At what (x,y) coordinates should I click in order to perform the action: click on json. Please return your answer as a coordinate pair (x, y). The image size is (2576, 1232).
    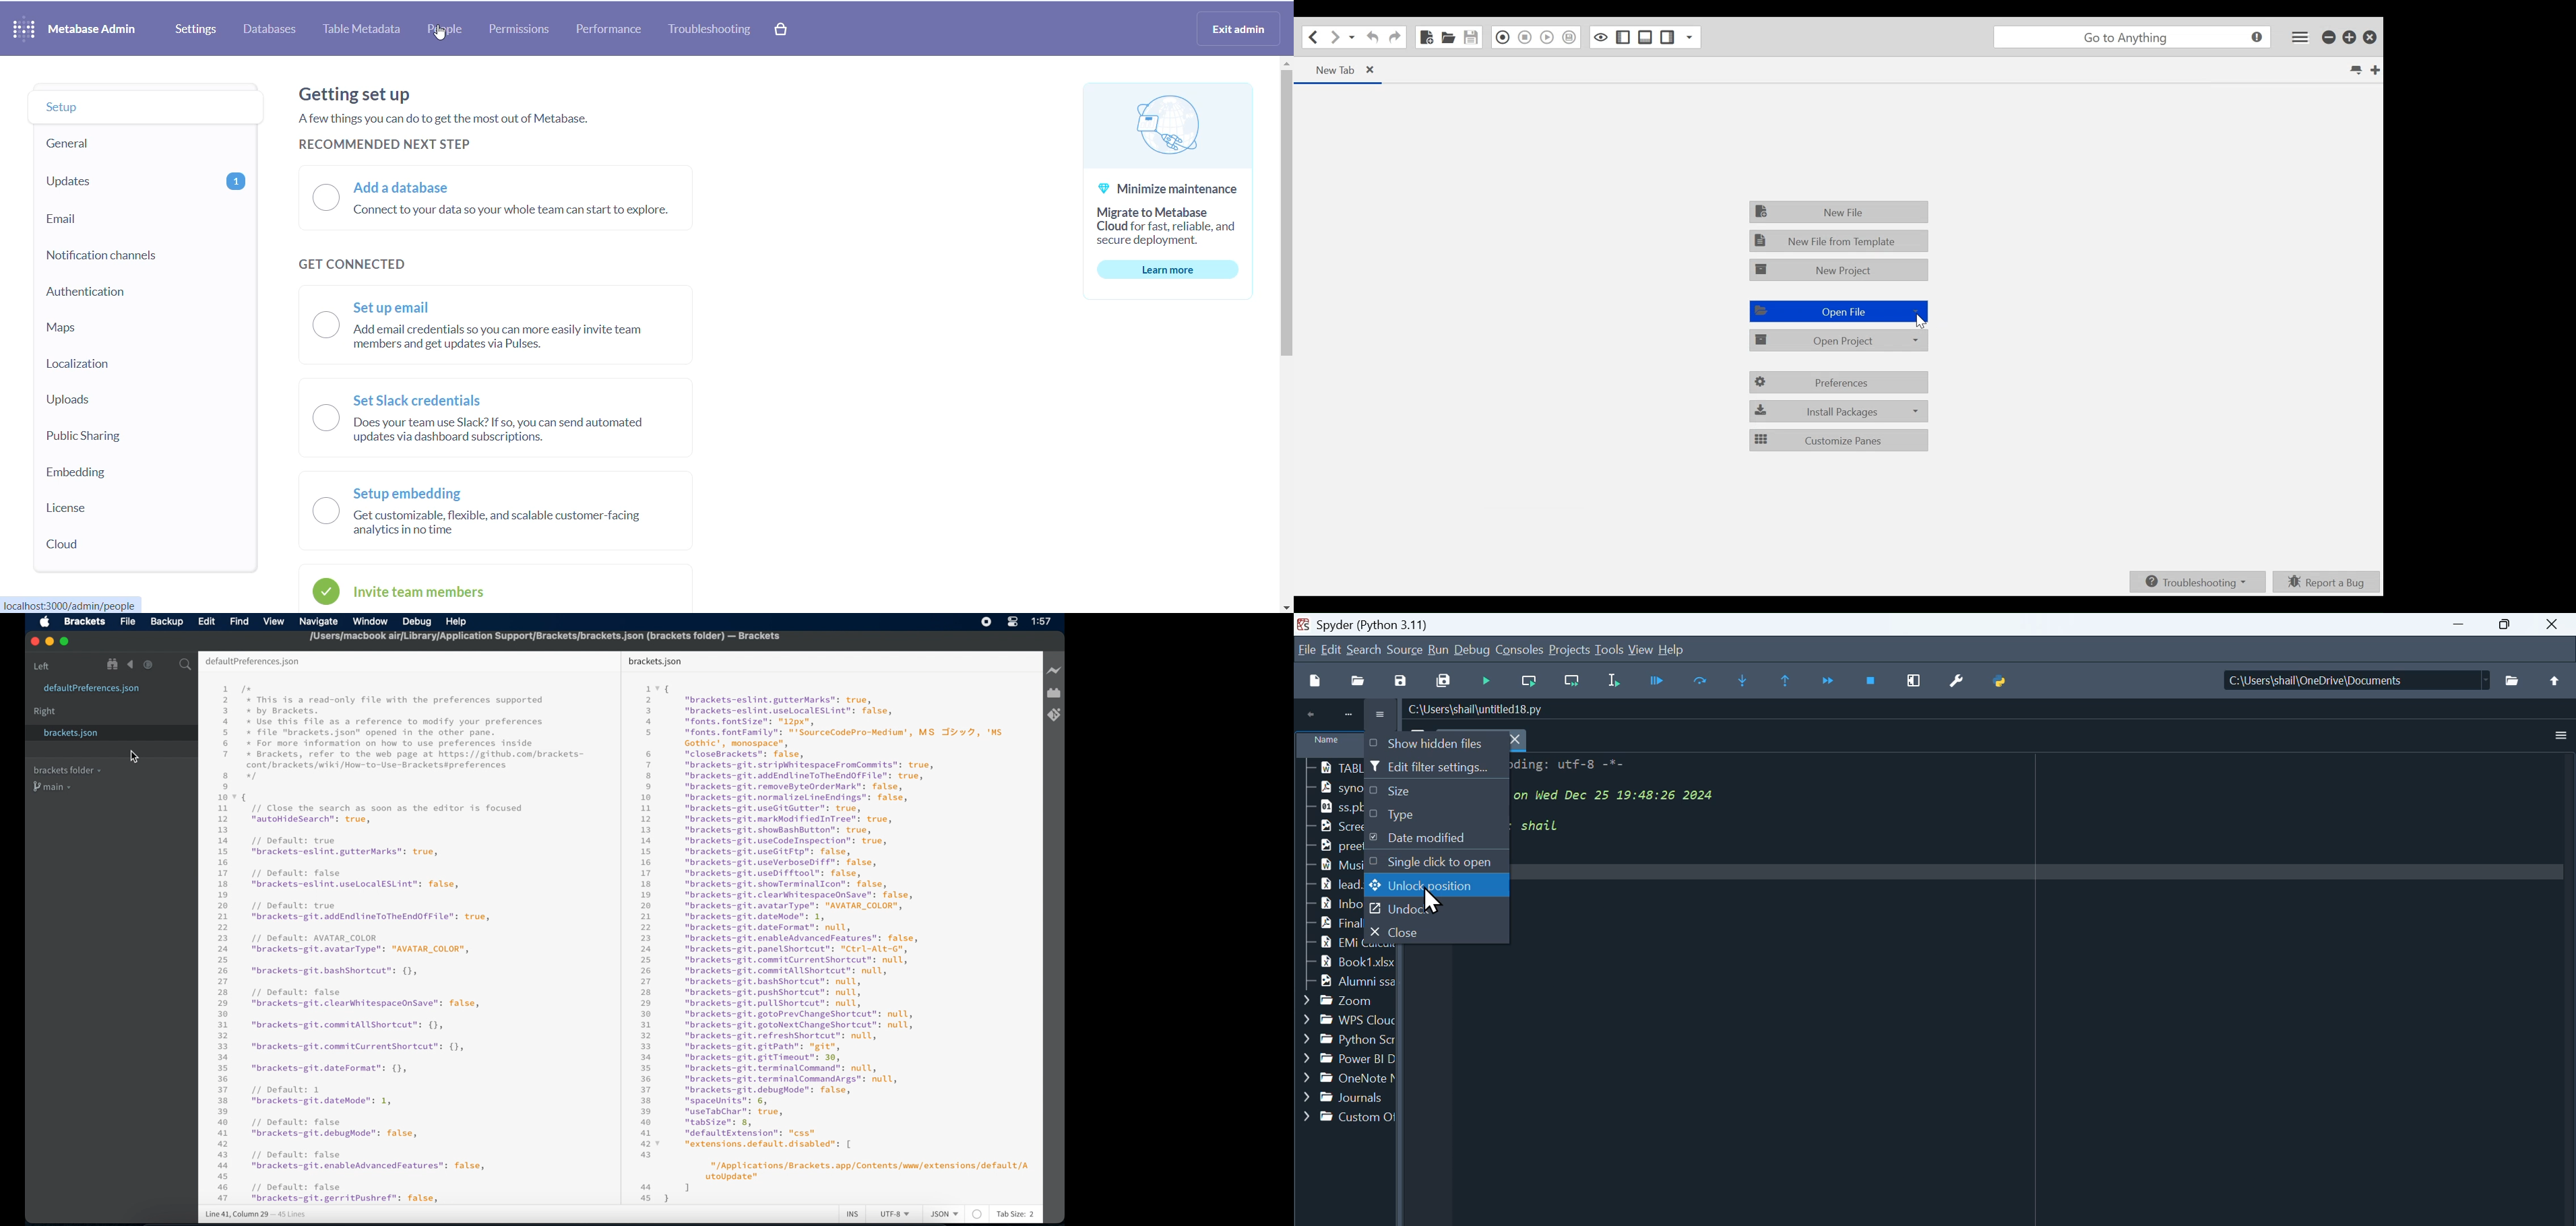
    Looking at the image, I should click on (945, 1215).